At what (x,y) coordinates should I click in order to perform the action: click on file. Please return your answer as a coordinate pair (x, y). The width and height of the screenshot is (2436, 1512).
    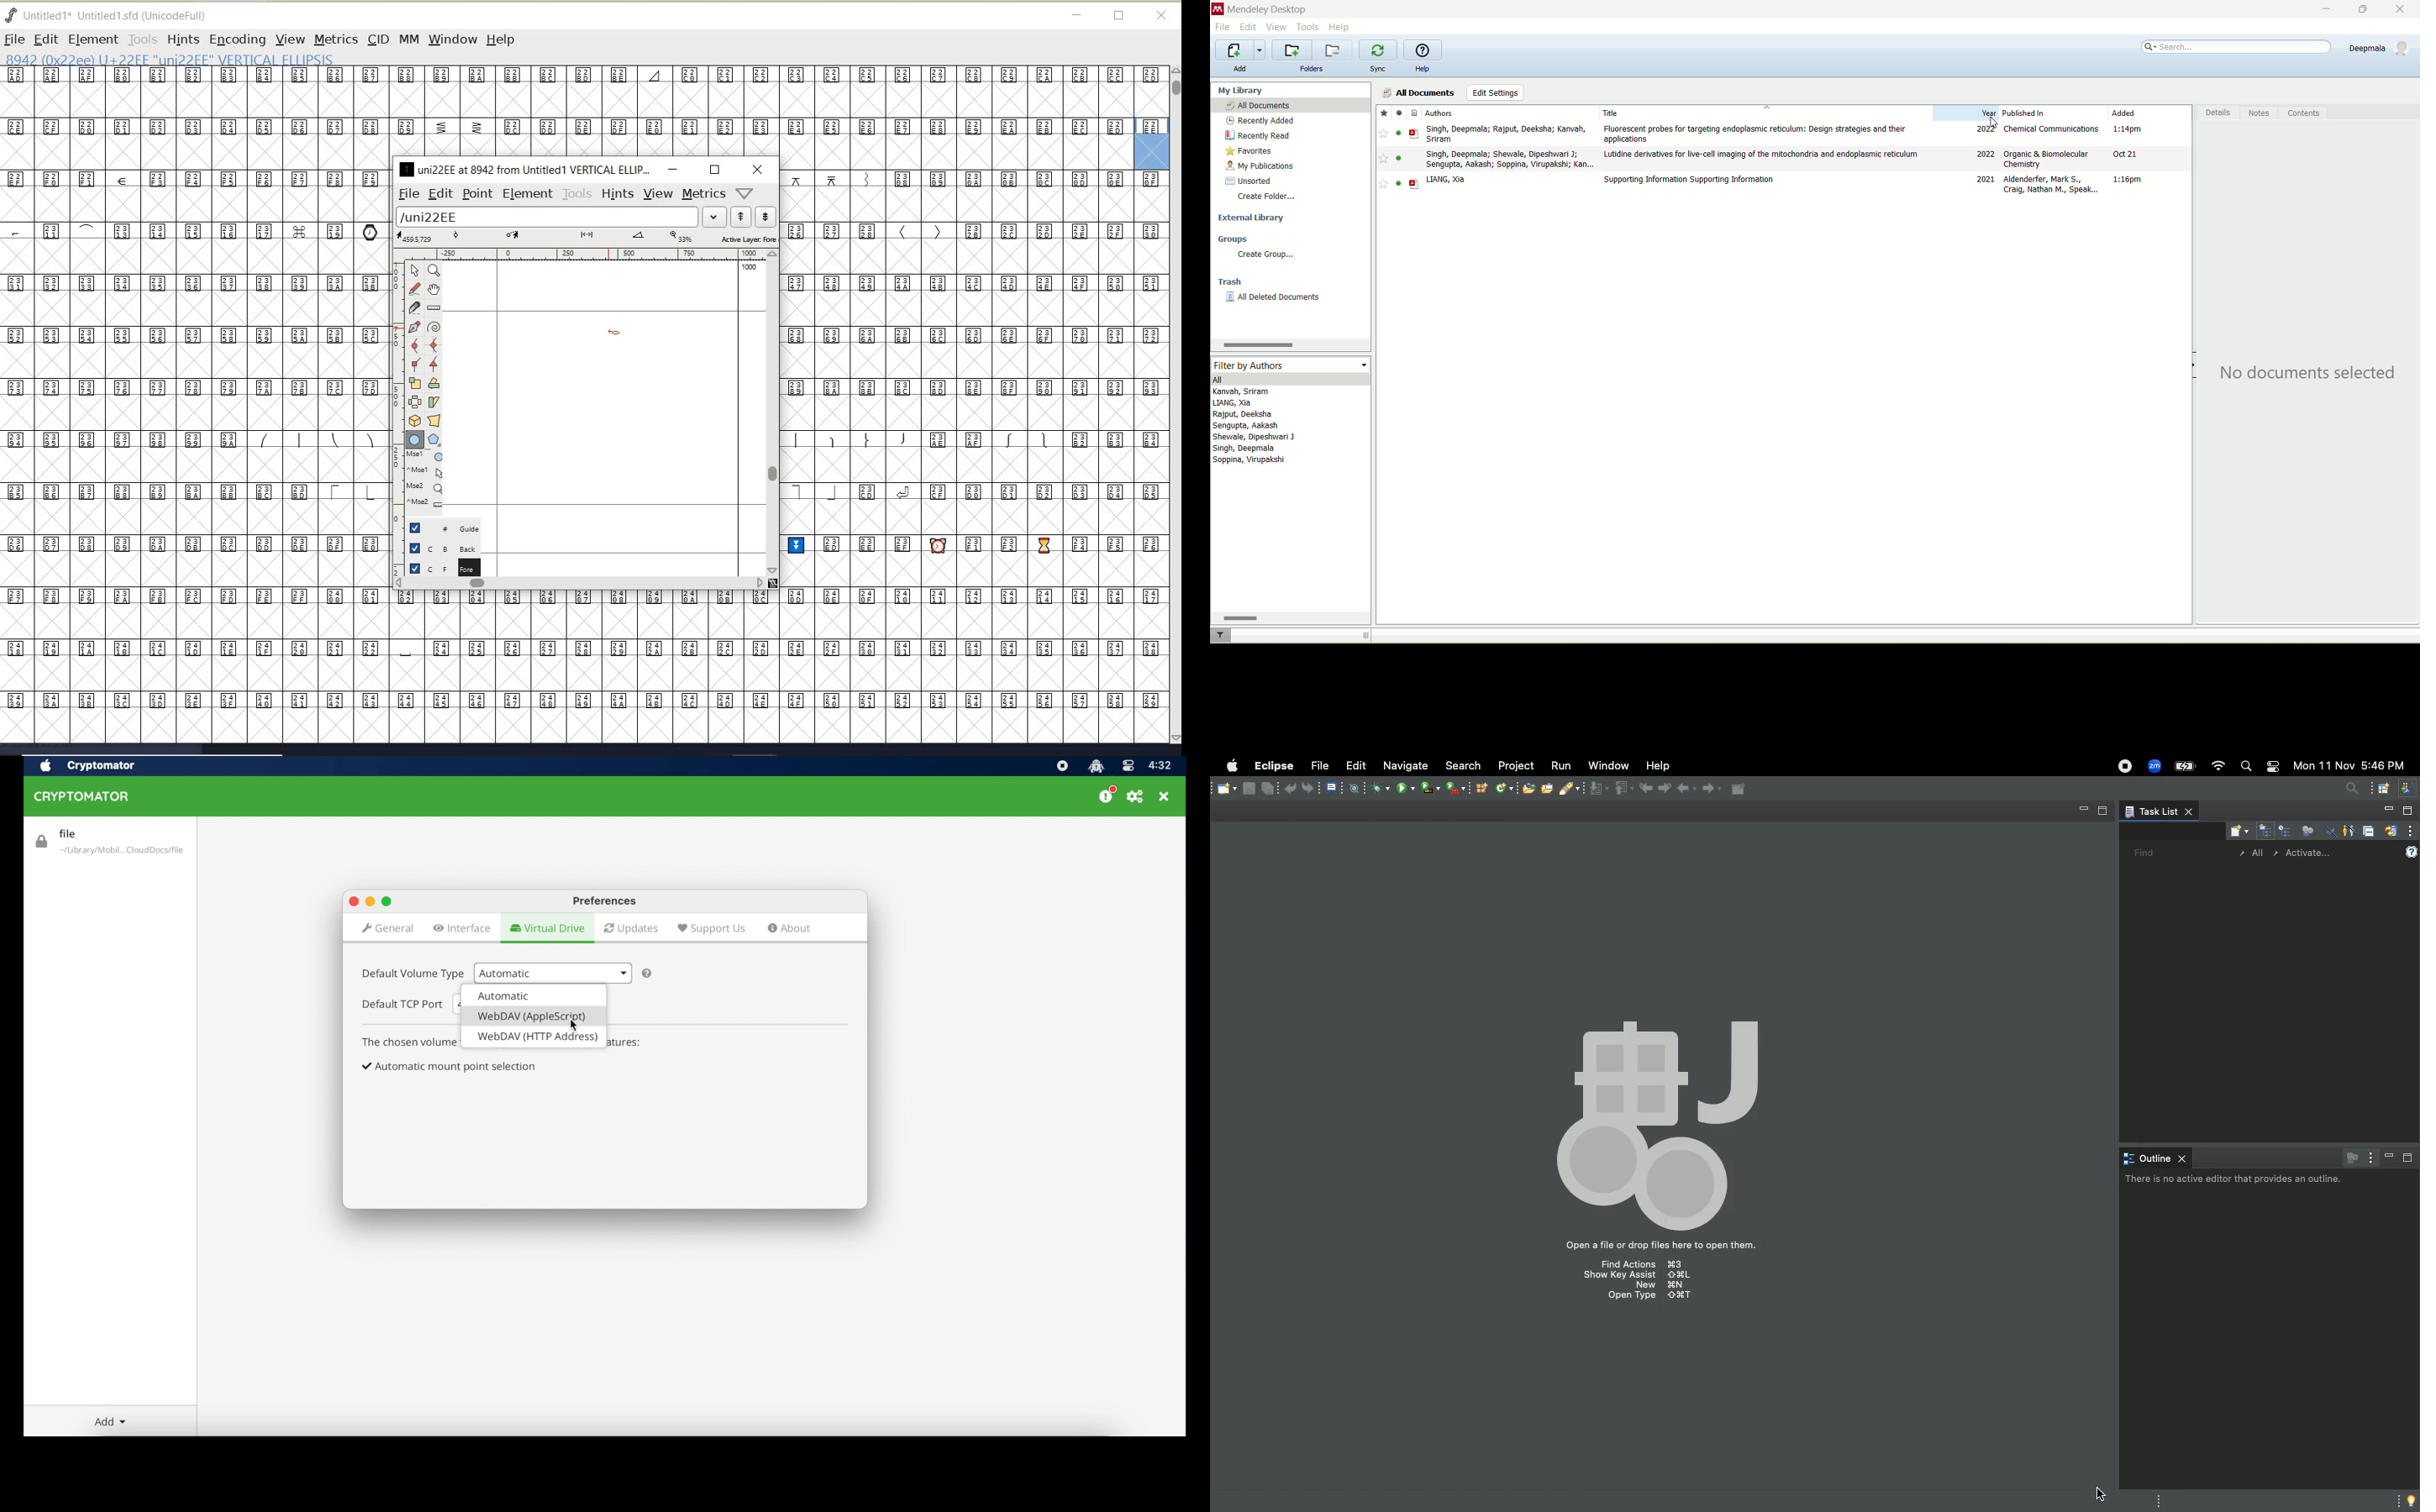
    Looking at the image, I should click on (1223, 27).